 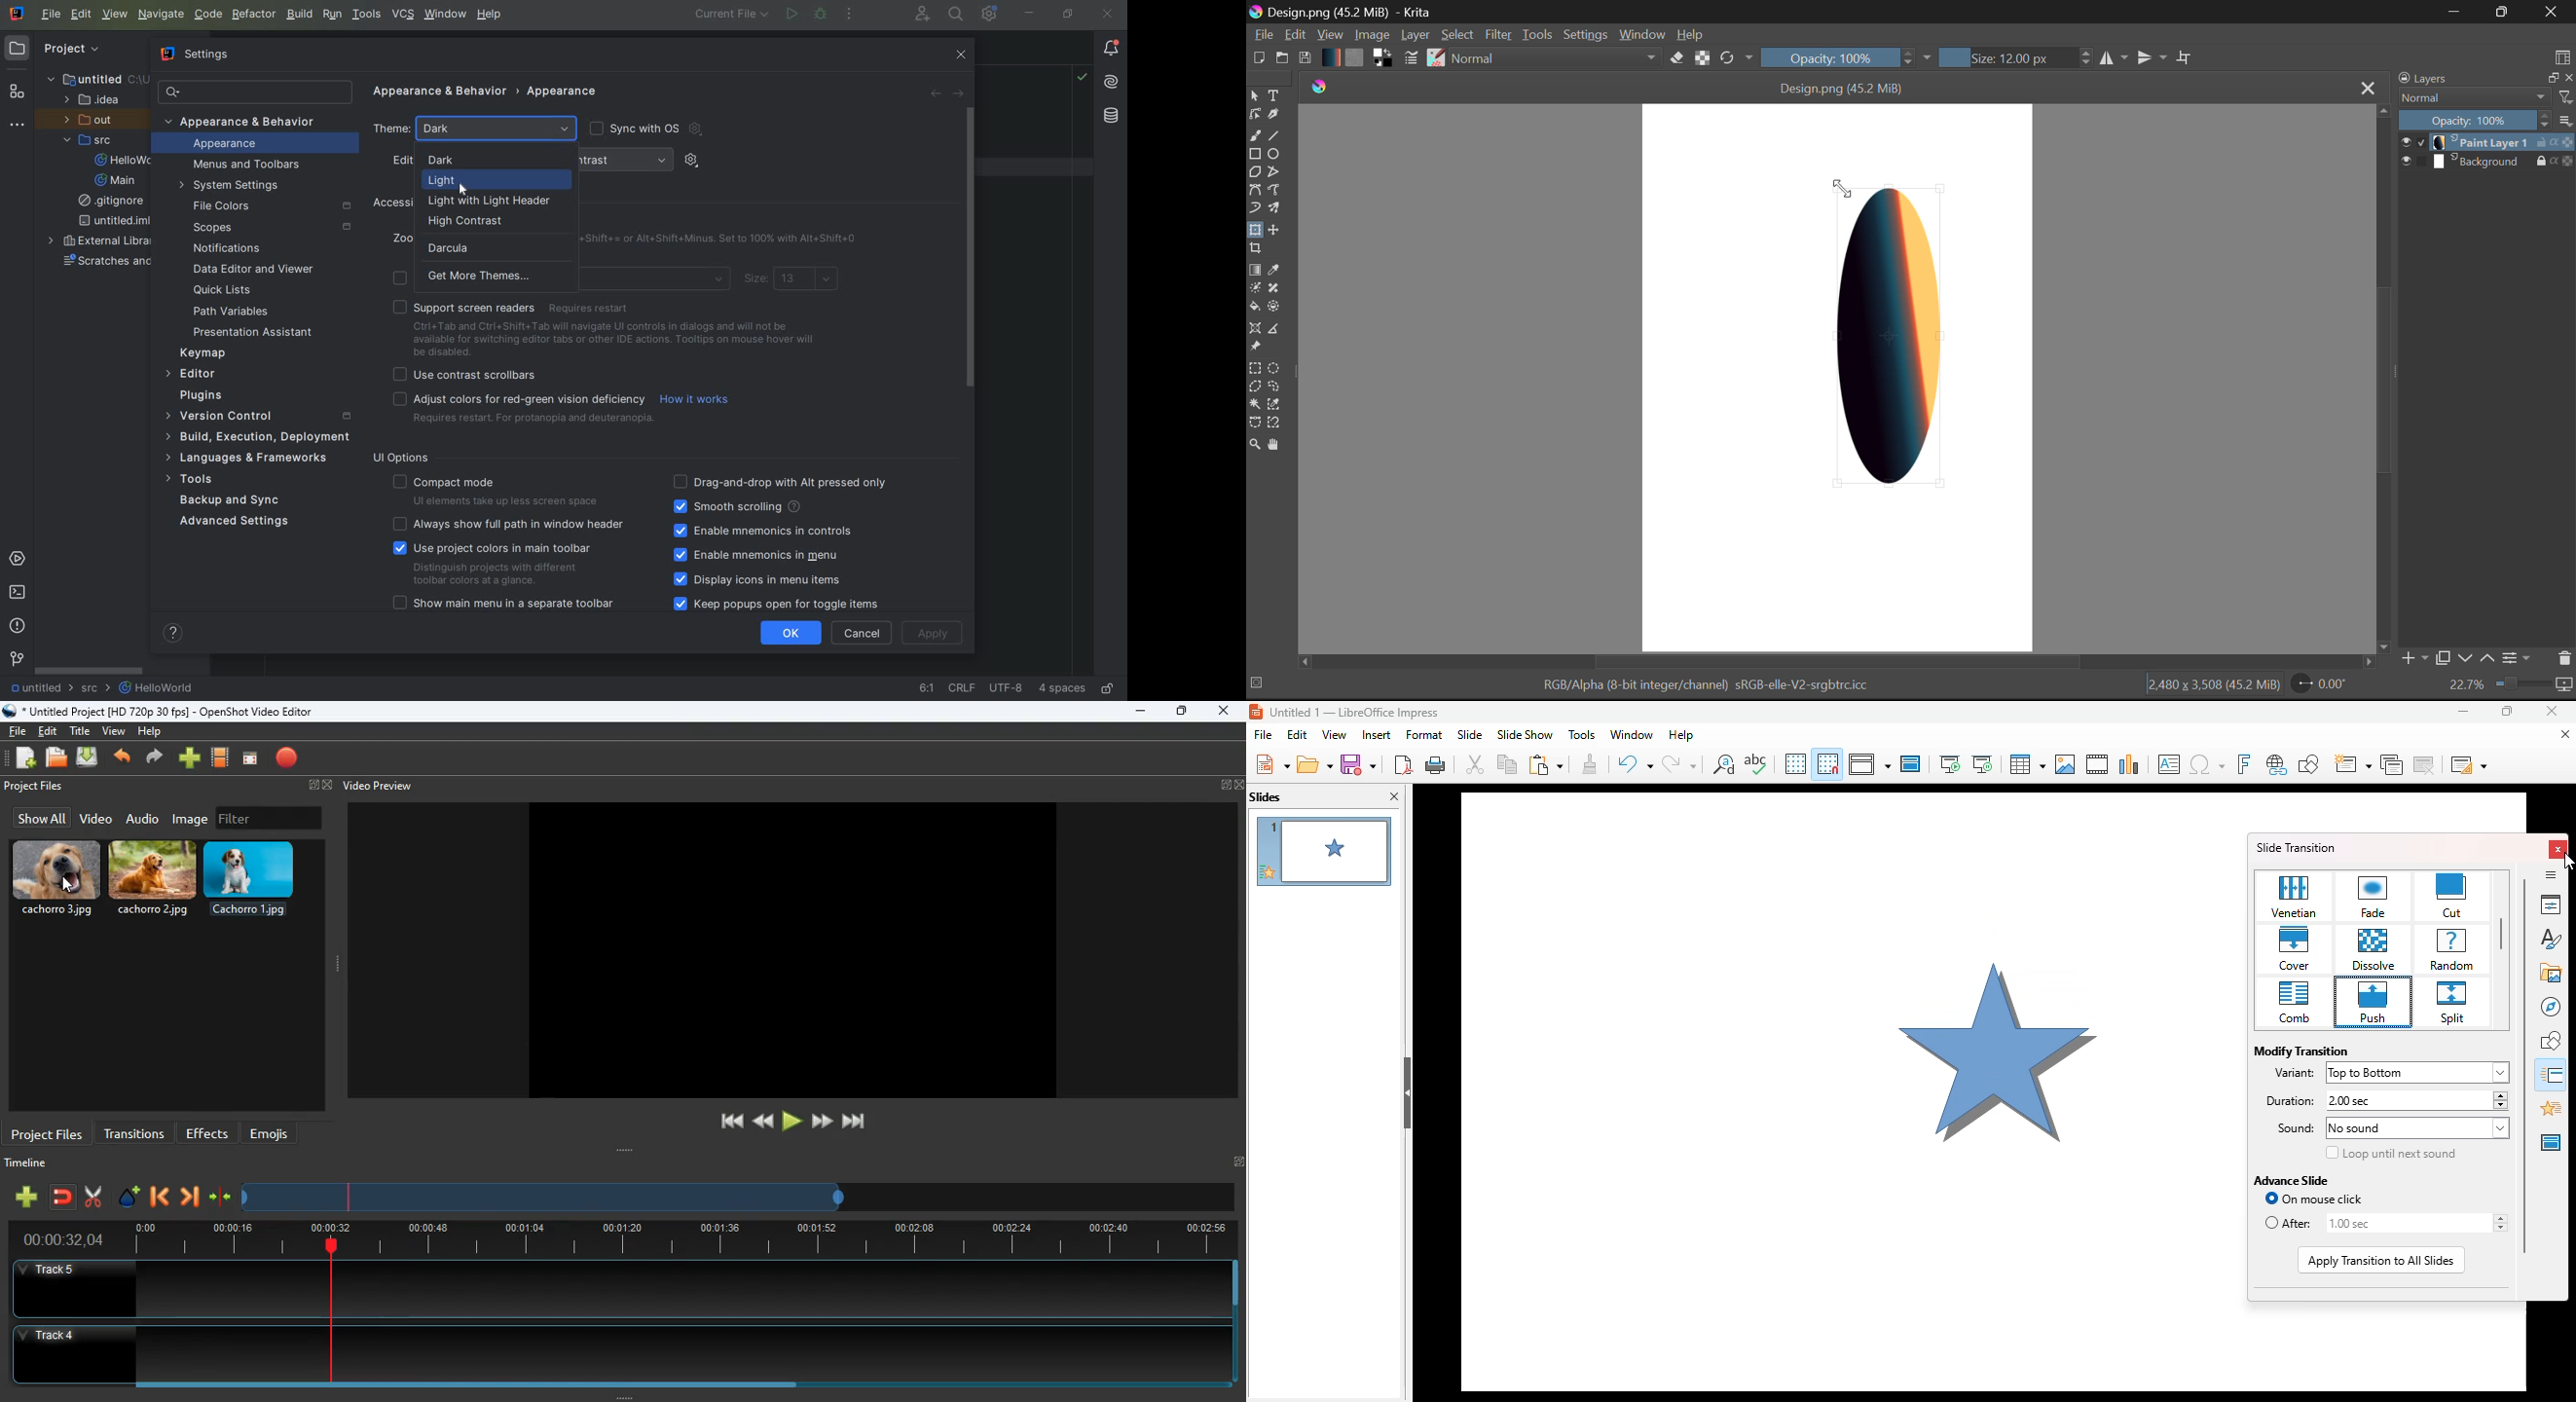 What do you see at coordinates (1475, 763) in the screenshot?
I see `cut` at bounding box center [1475, 763].